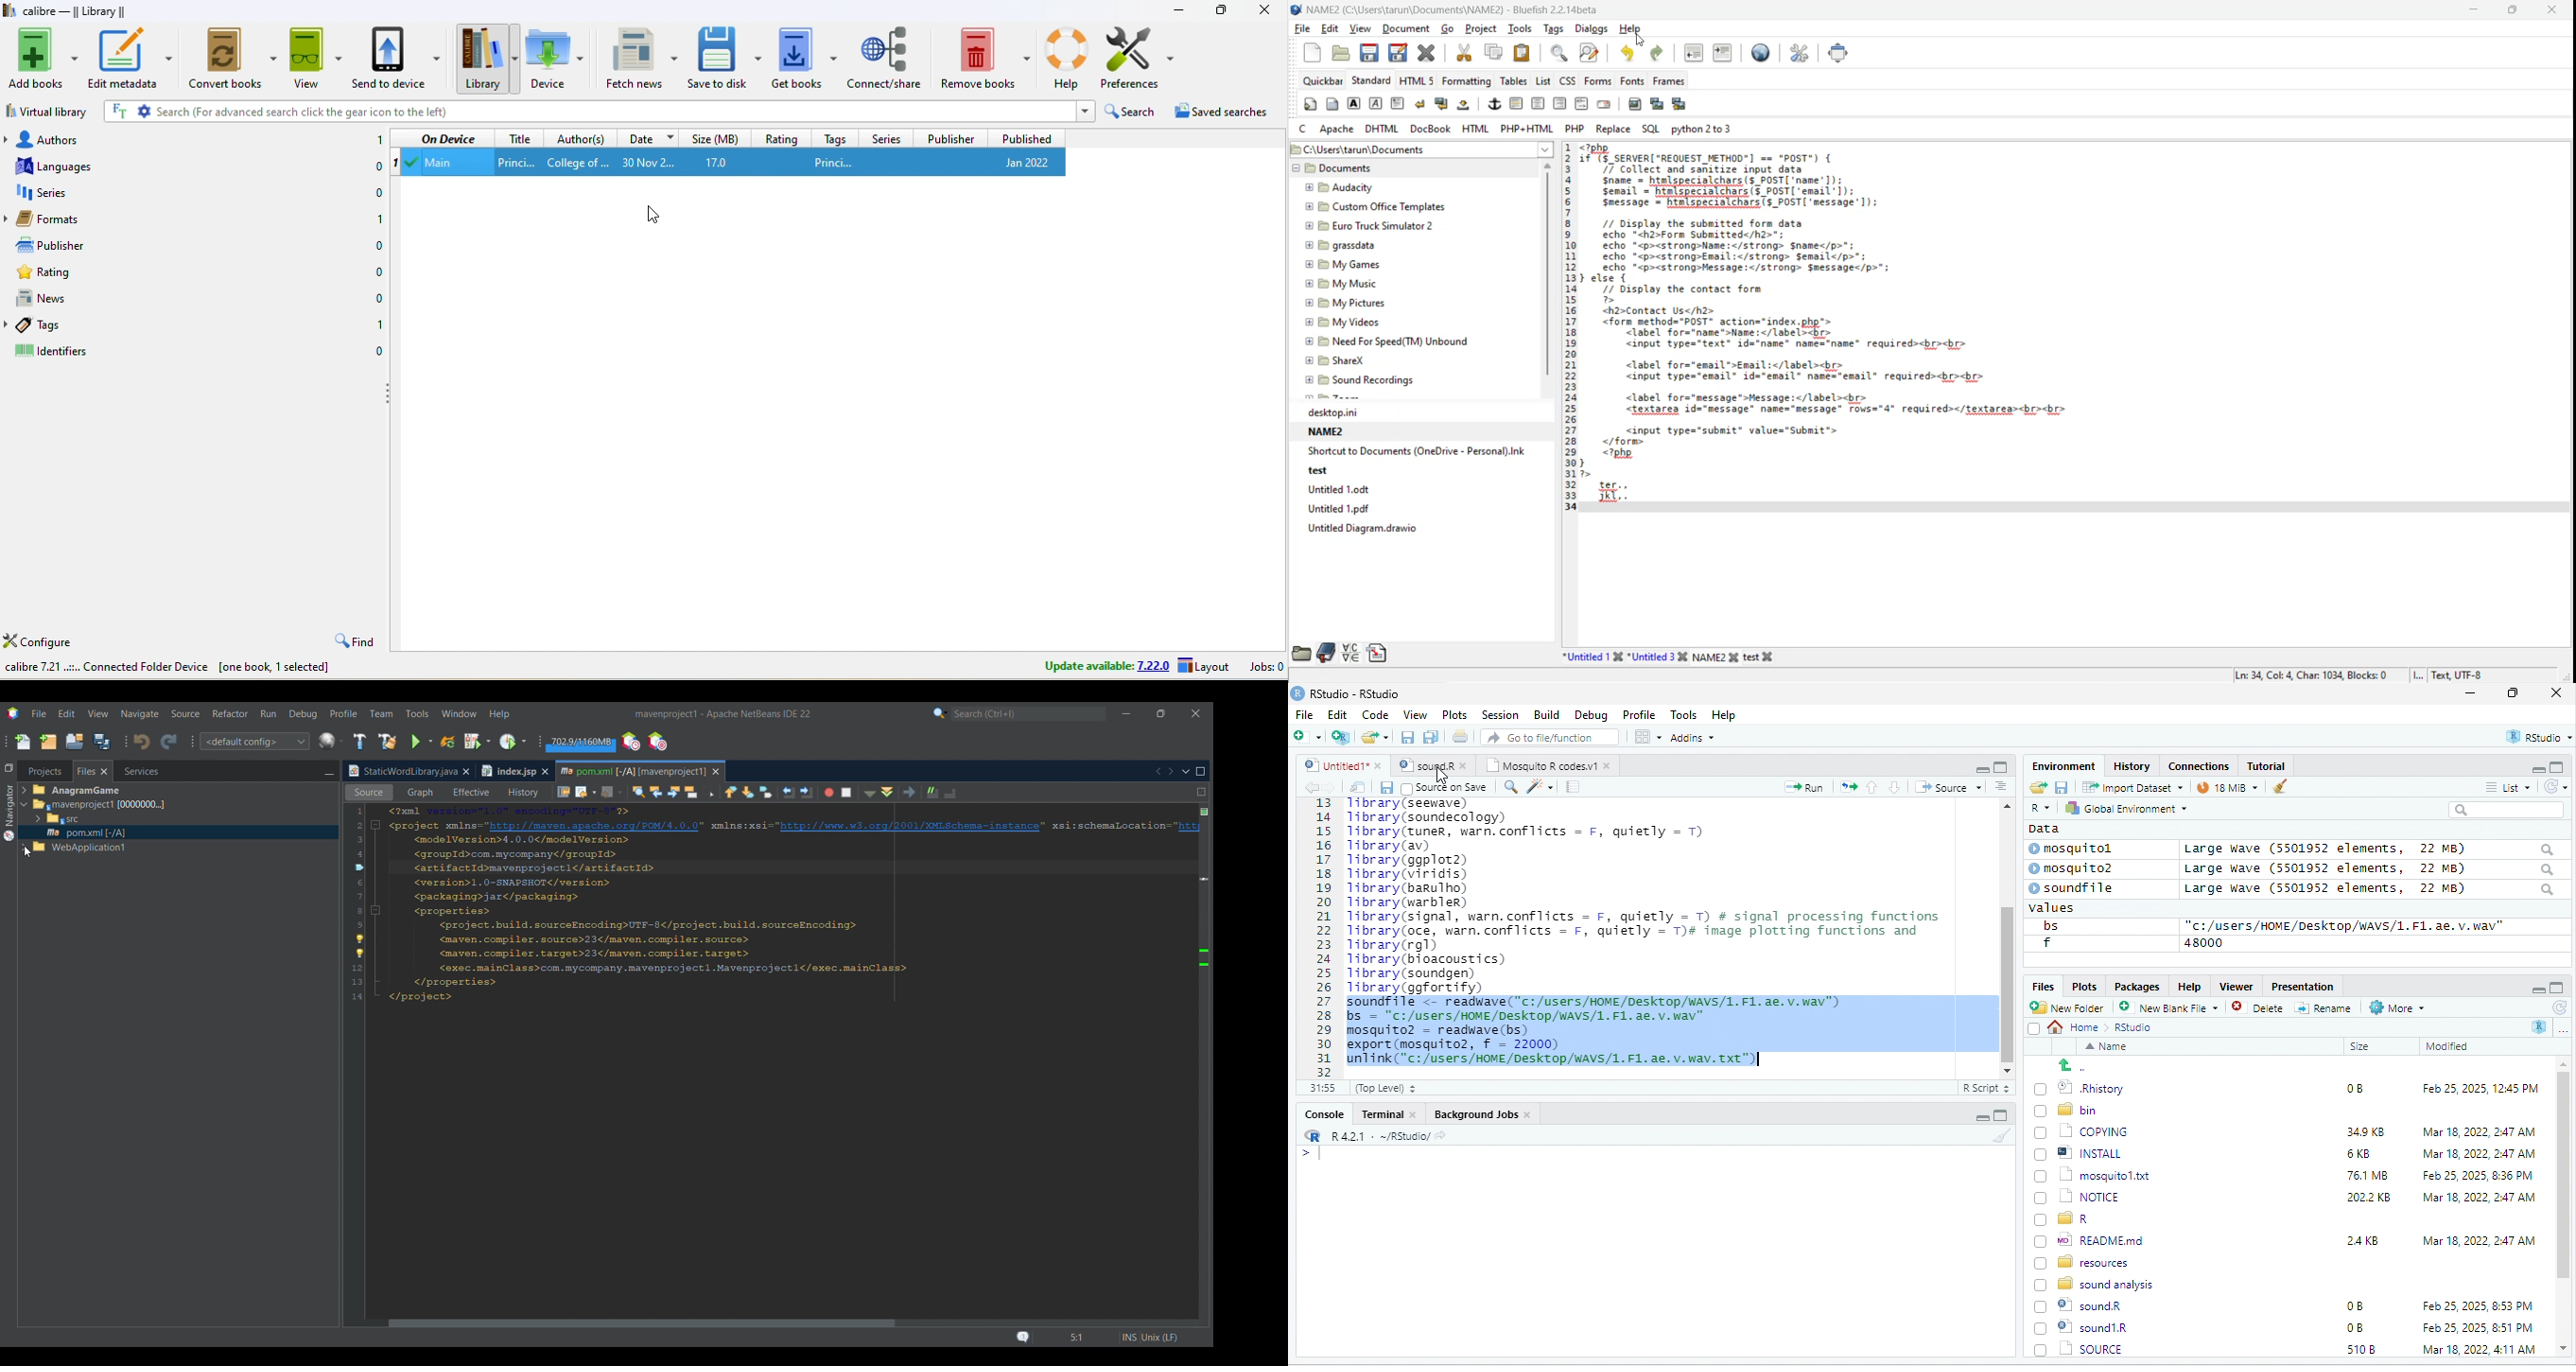 The image size is (2576, 1372). I want to click on 1, so click(375, 219).